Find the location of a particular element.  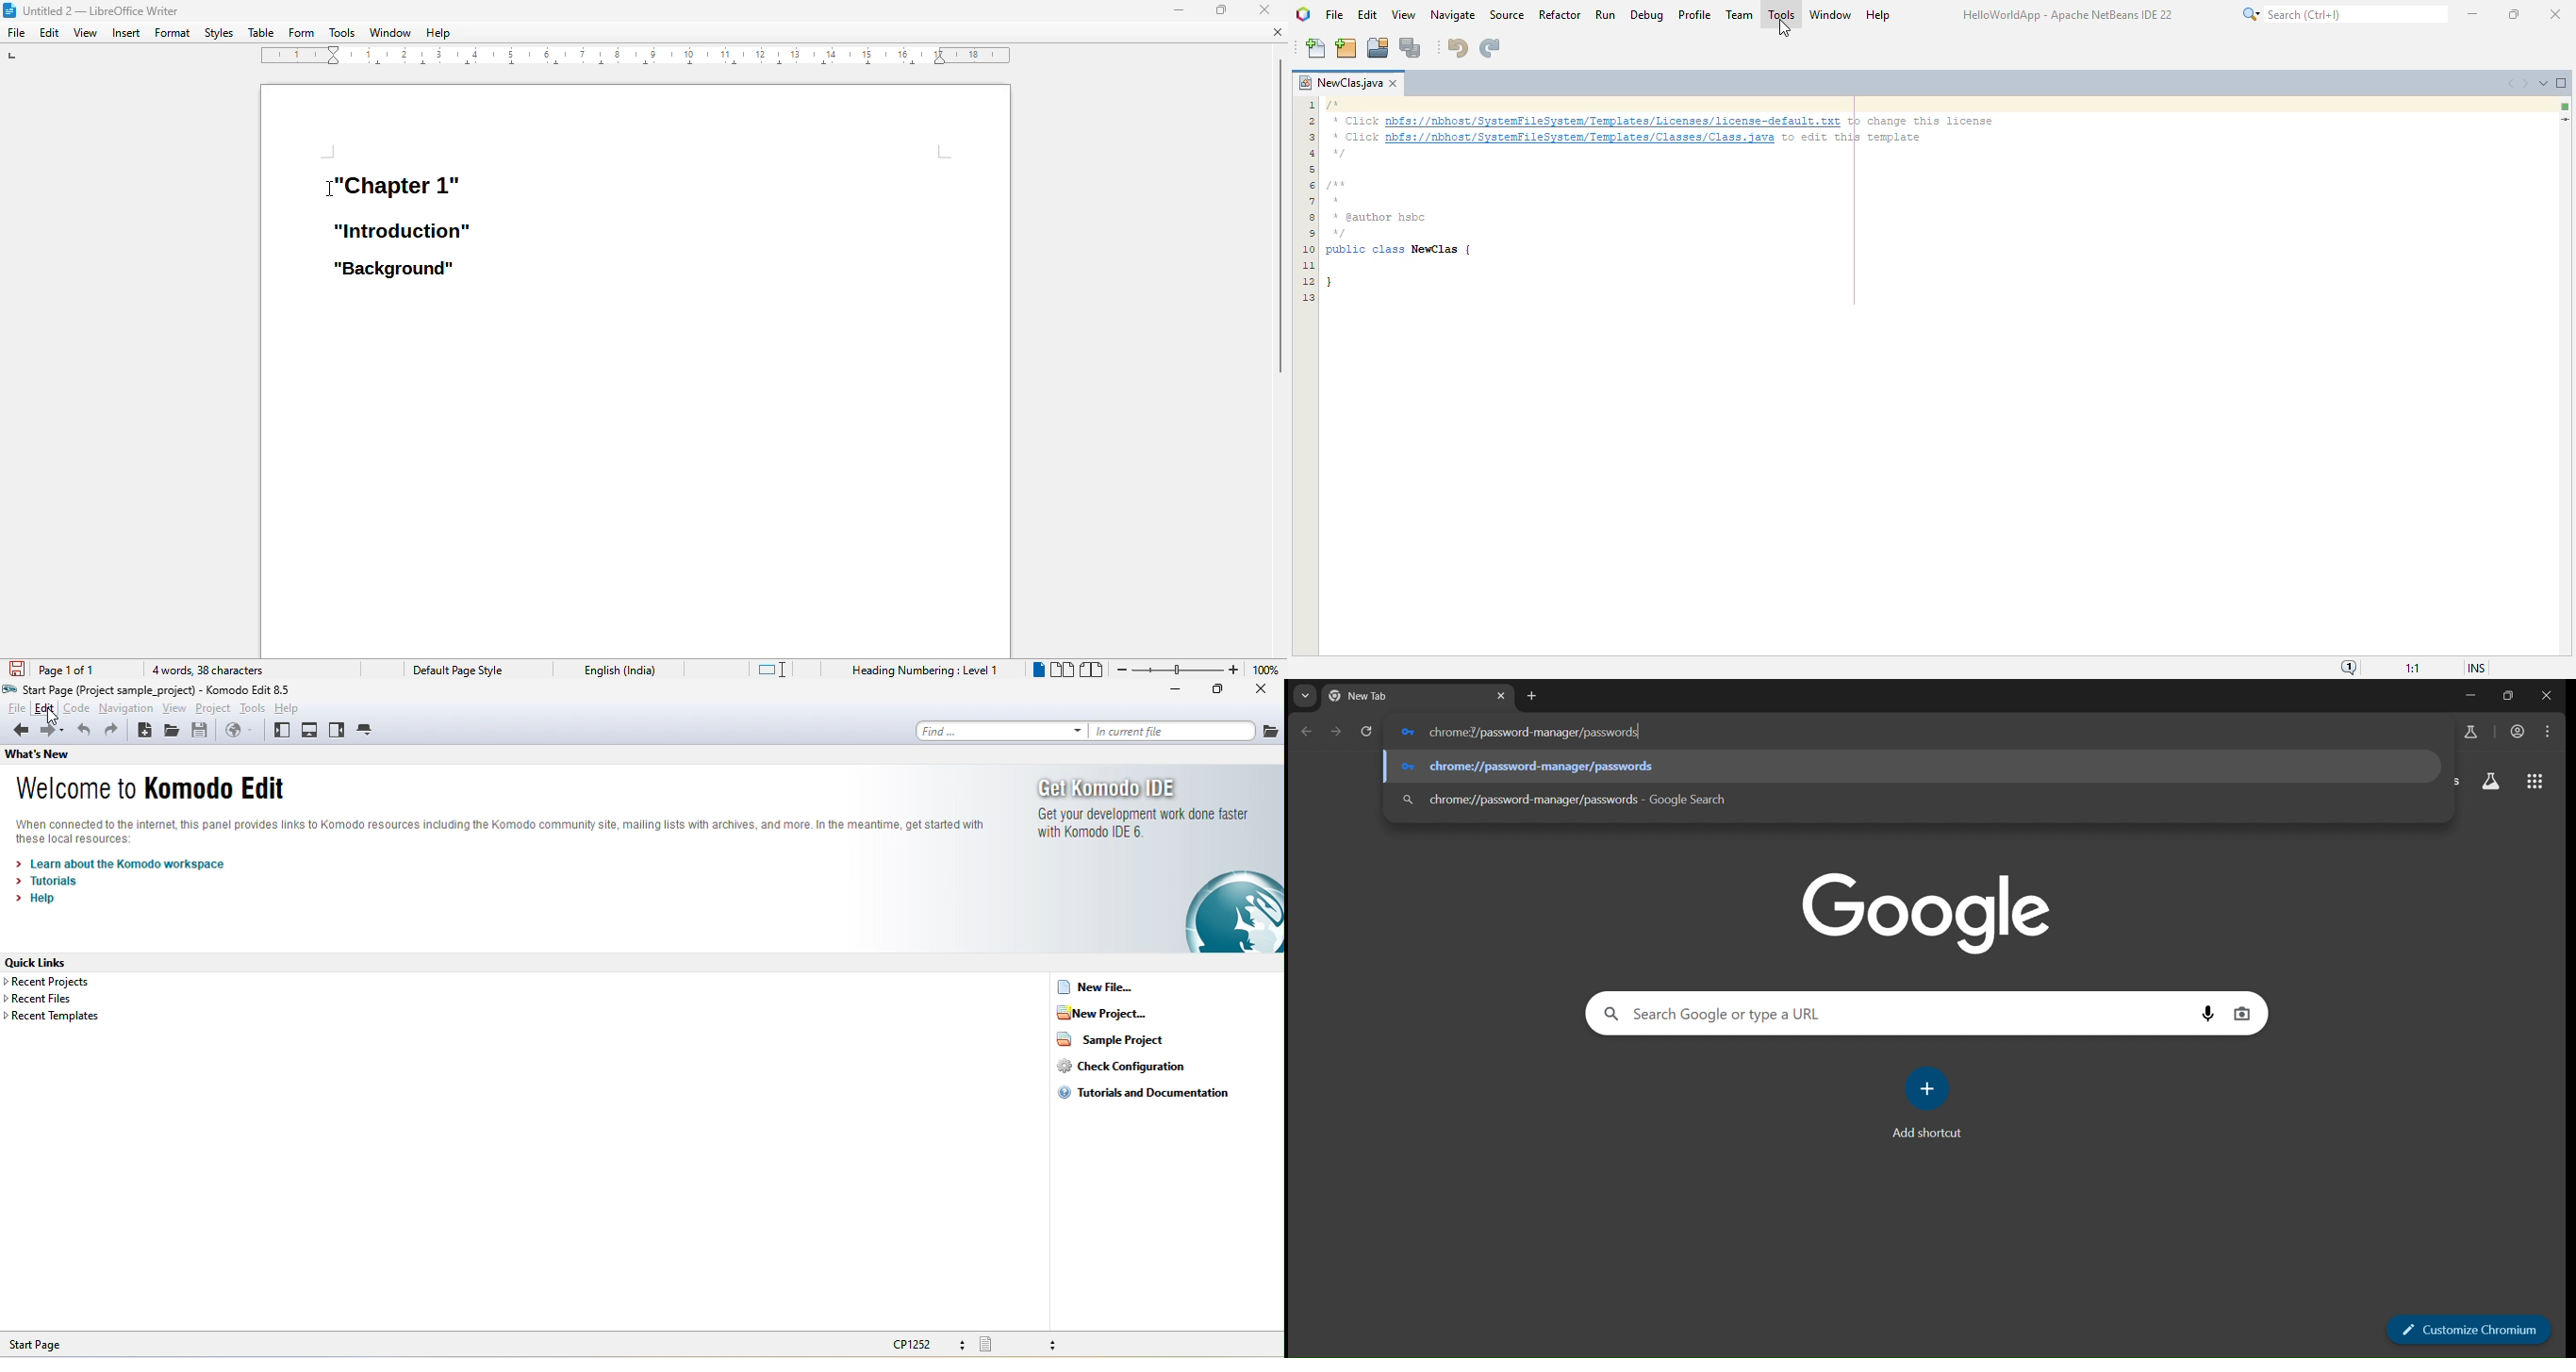

code is located at coordinates (79, 709).